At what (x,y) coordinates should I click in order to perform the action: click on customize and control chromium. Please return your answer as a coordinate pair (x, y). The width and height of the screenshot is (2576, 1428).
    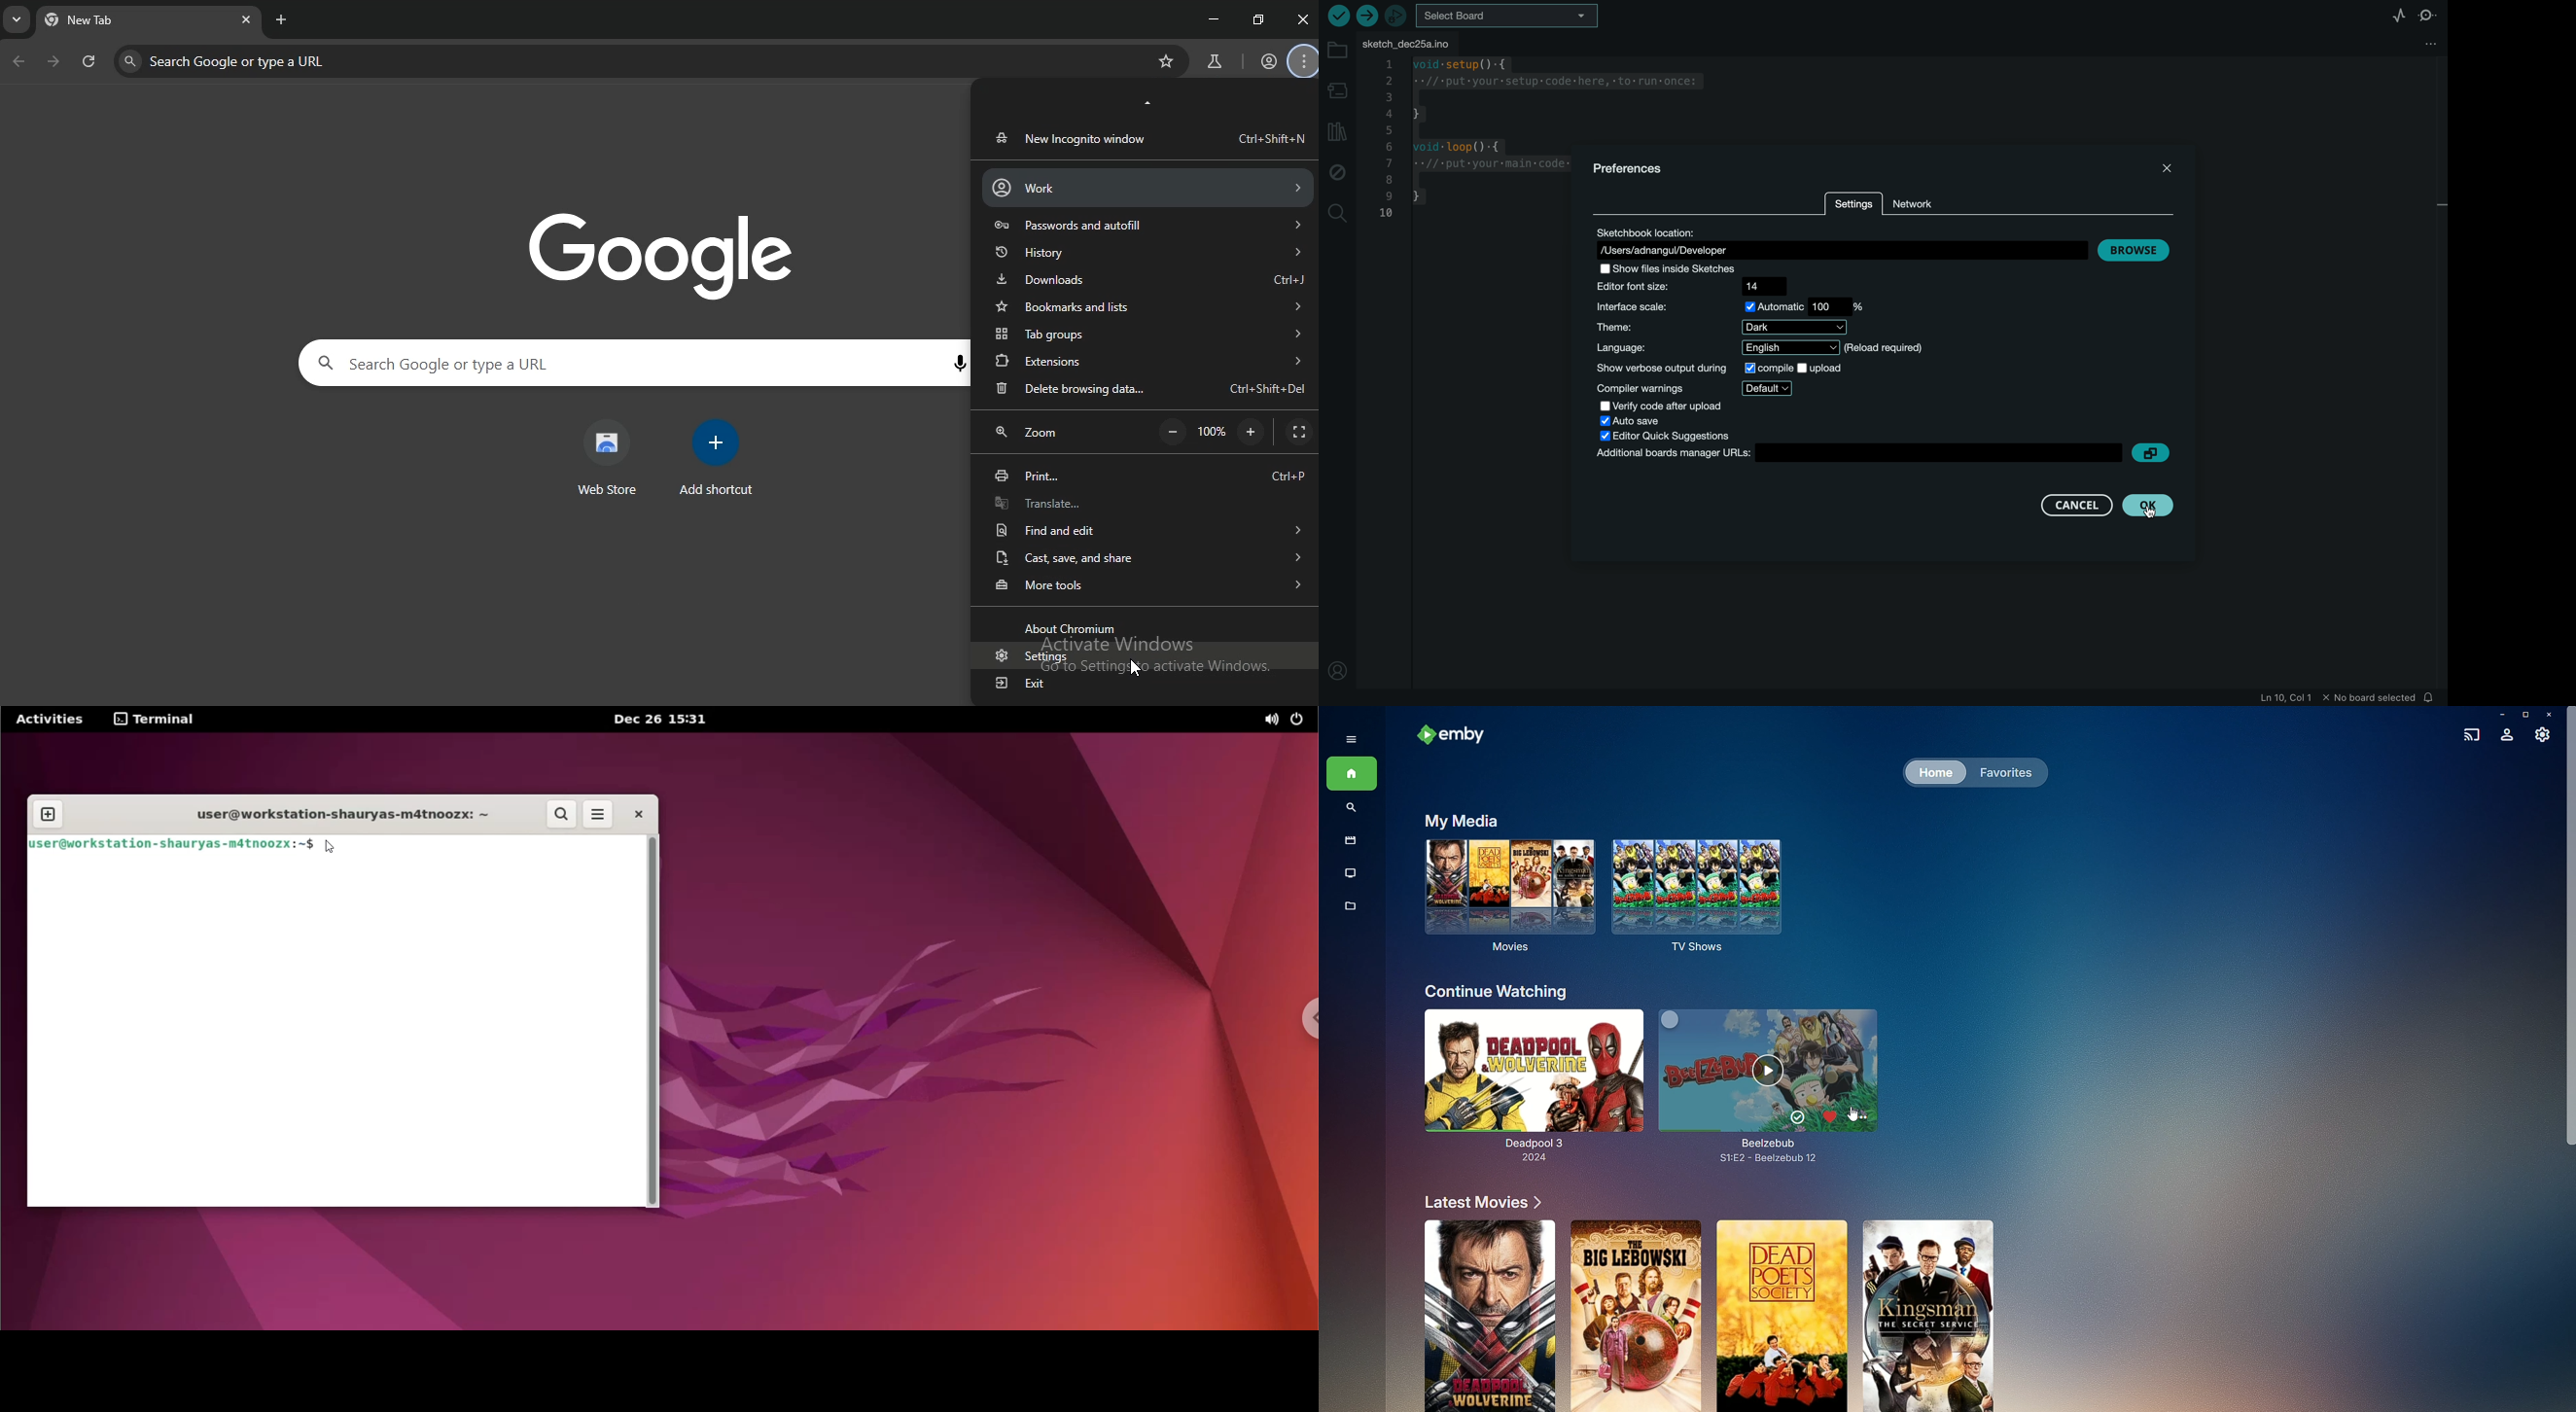
    Looking at the image, I should click on (1305, 62).